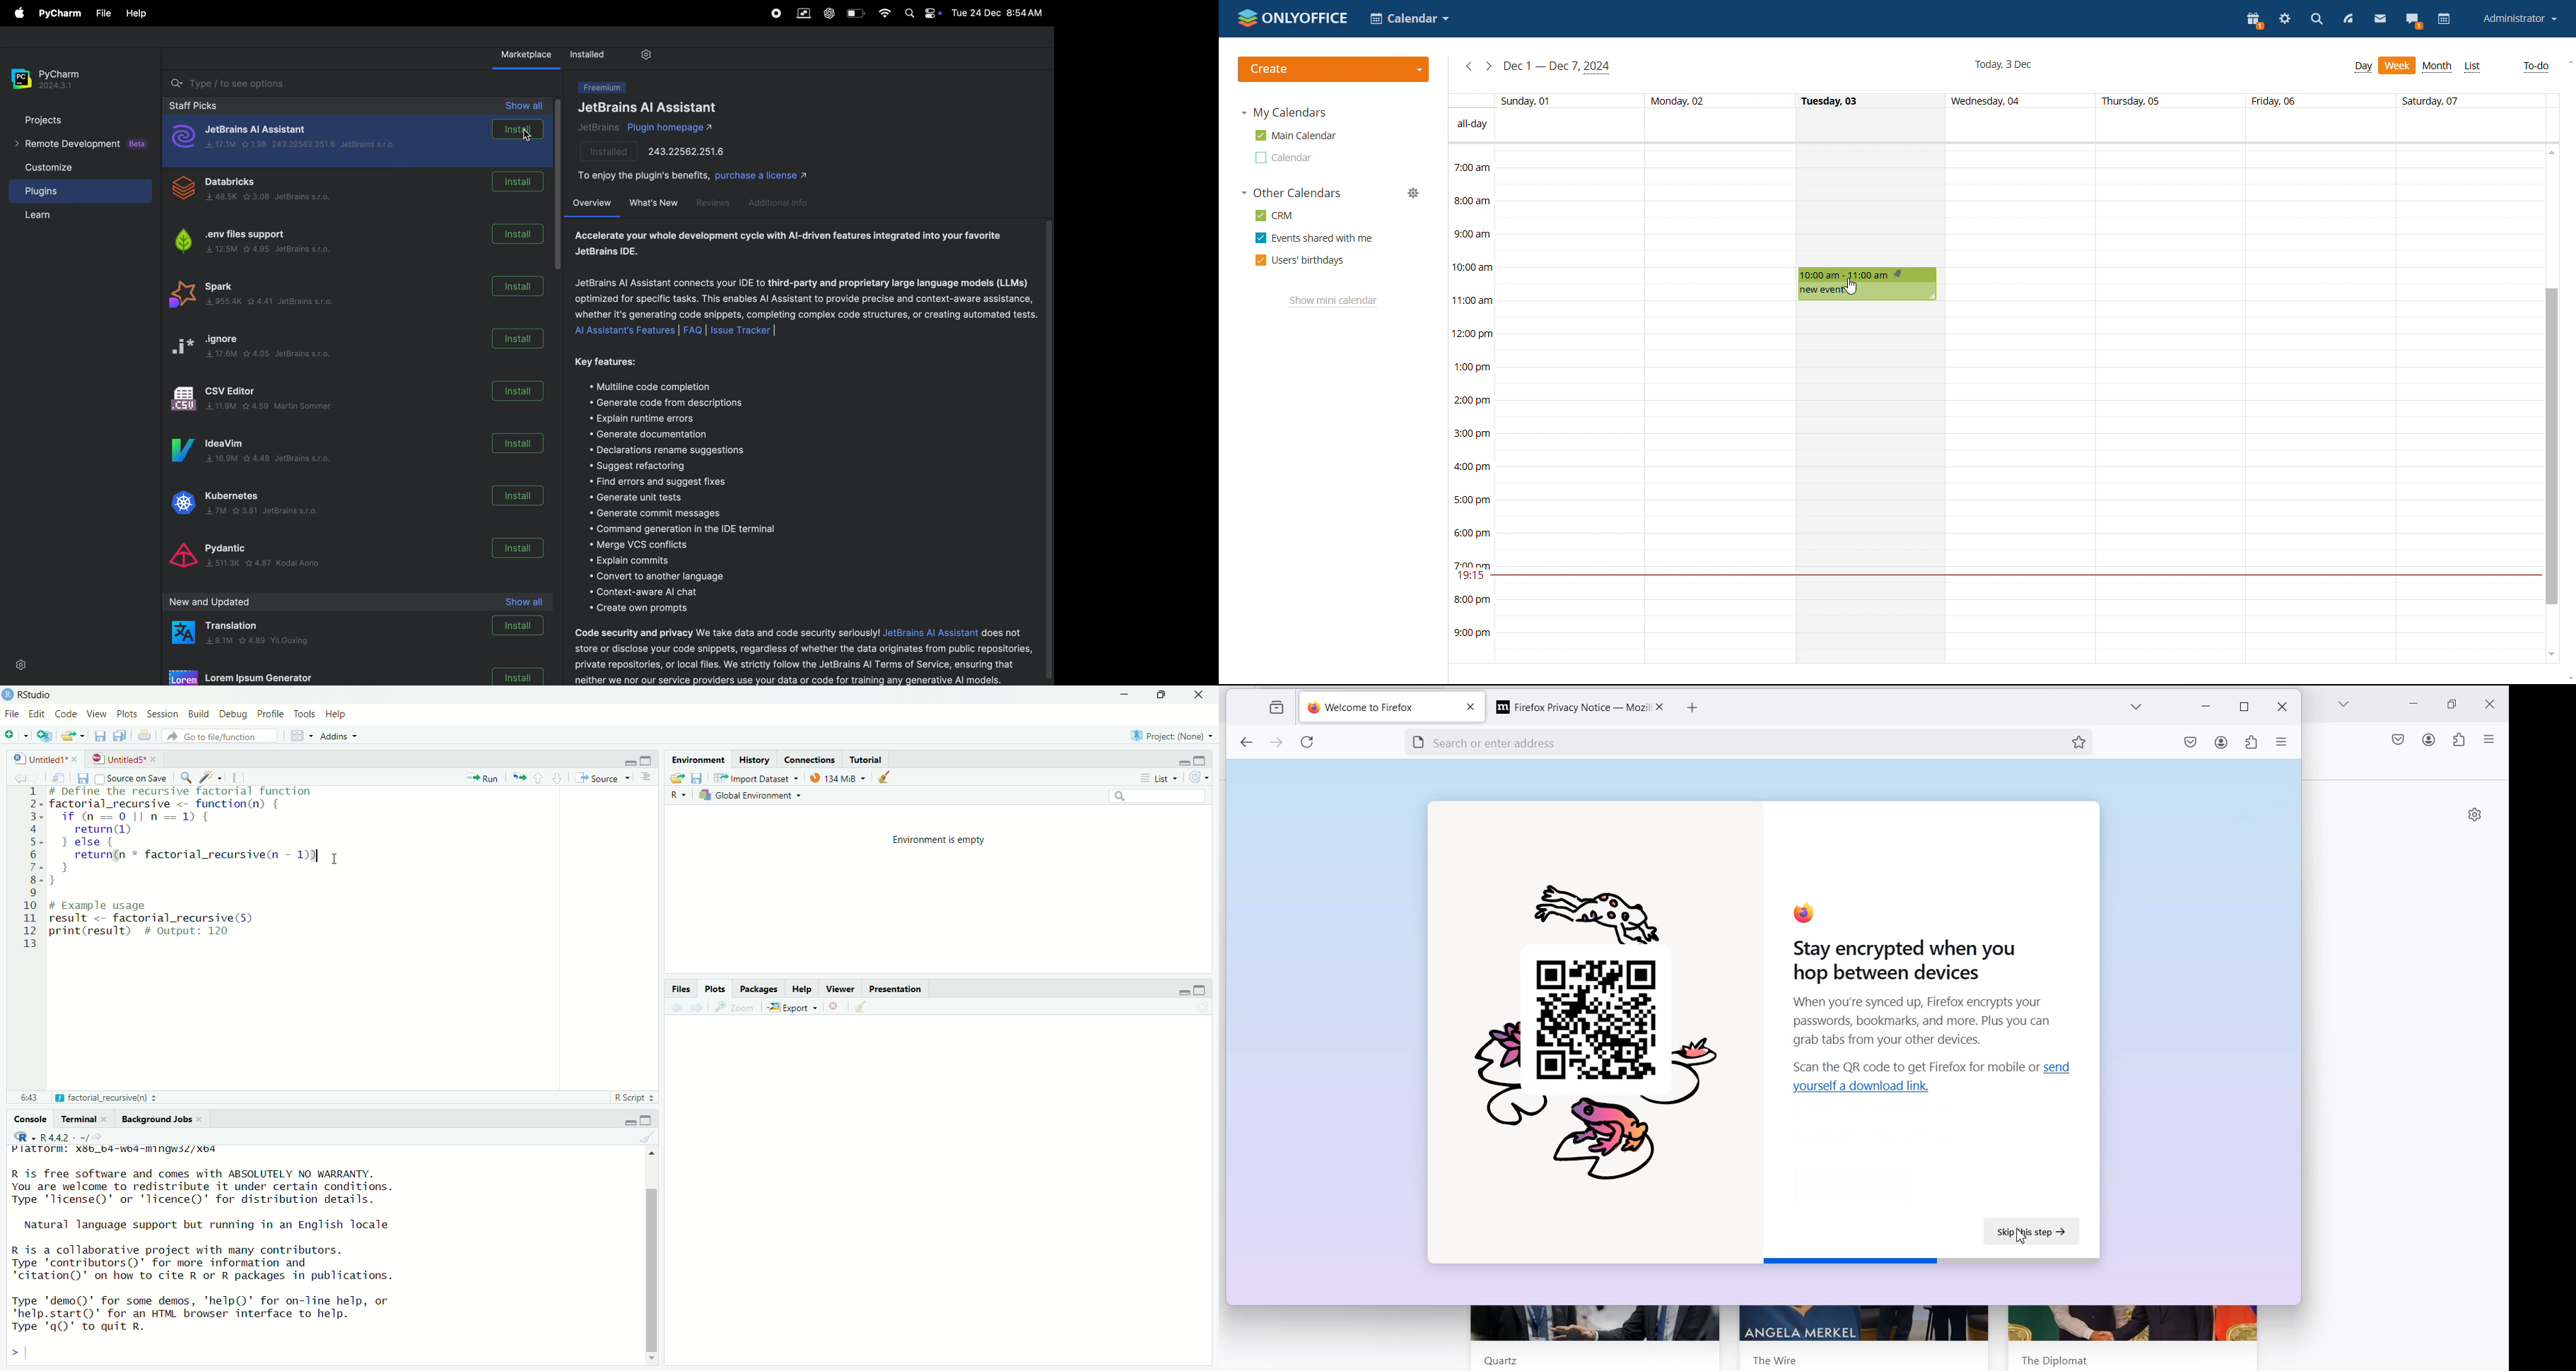  I want to click on Calendar, so click(1410, 18).